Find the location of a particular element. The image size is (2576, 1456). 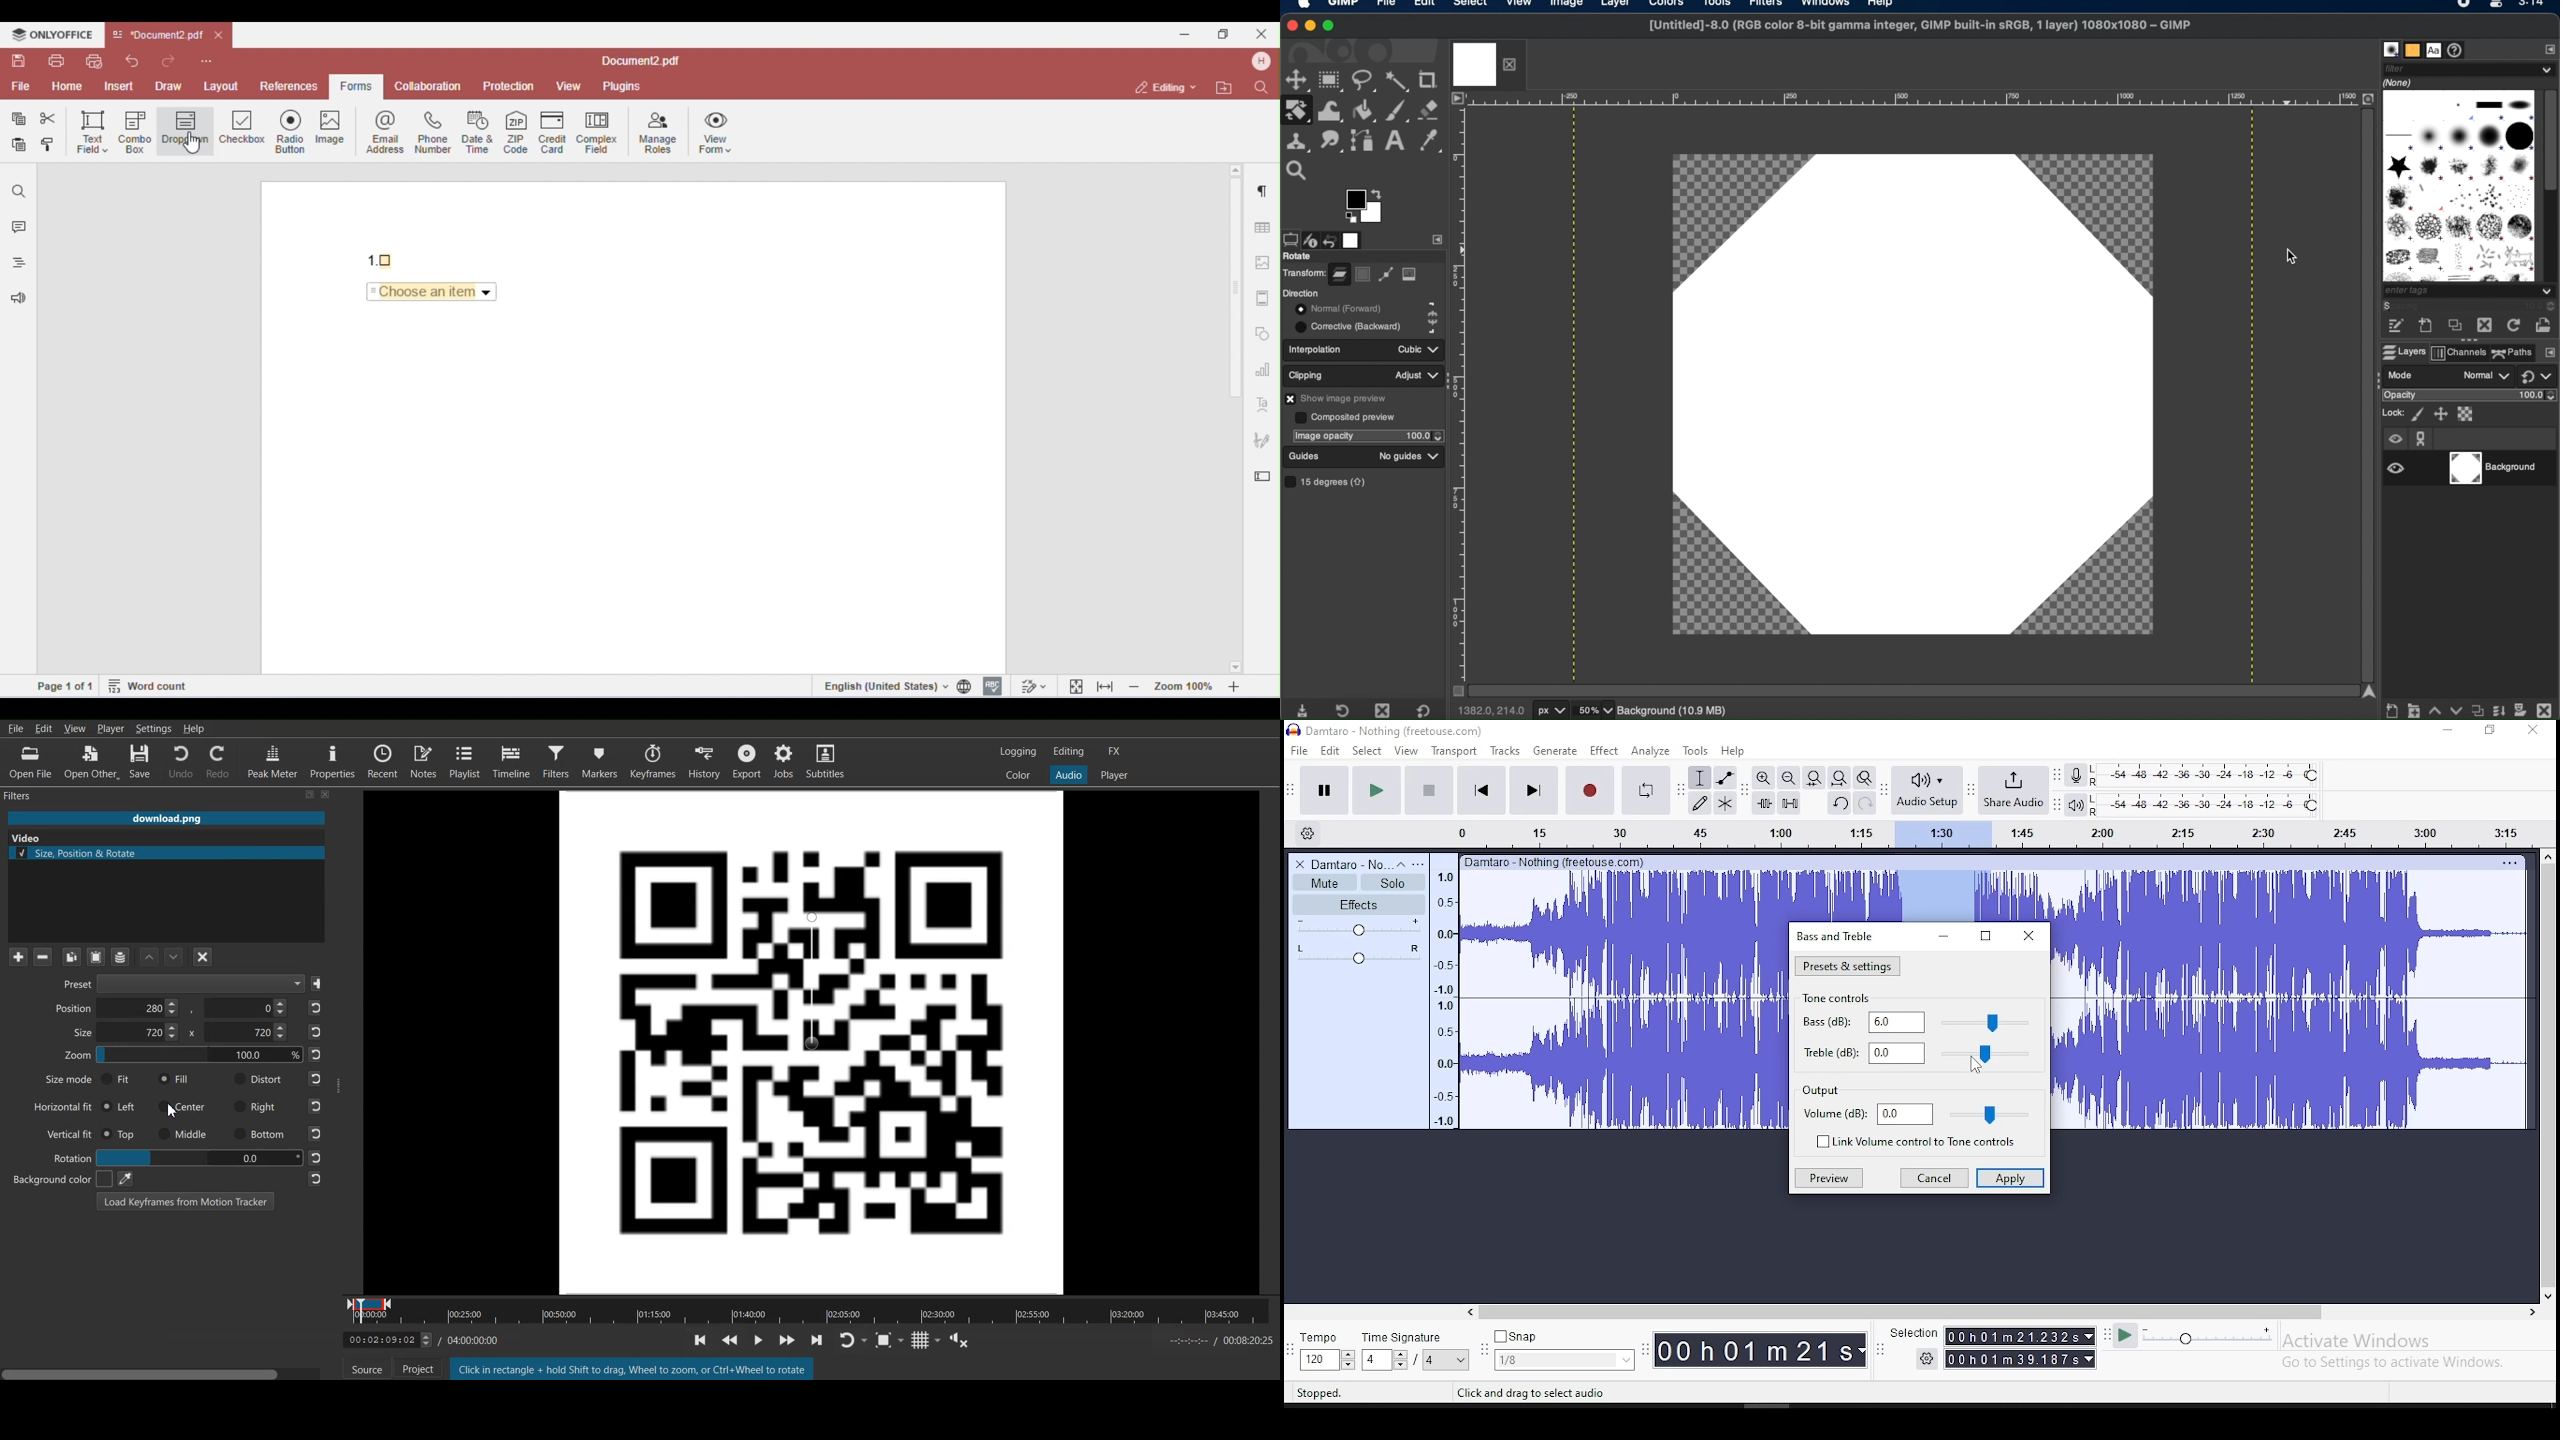

up is located at coordinates (2547, 856).